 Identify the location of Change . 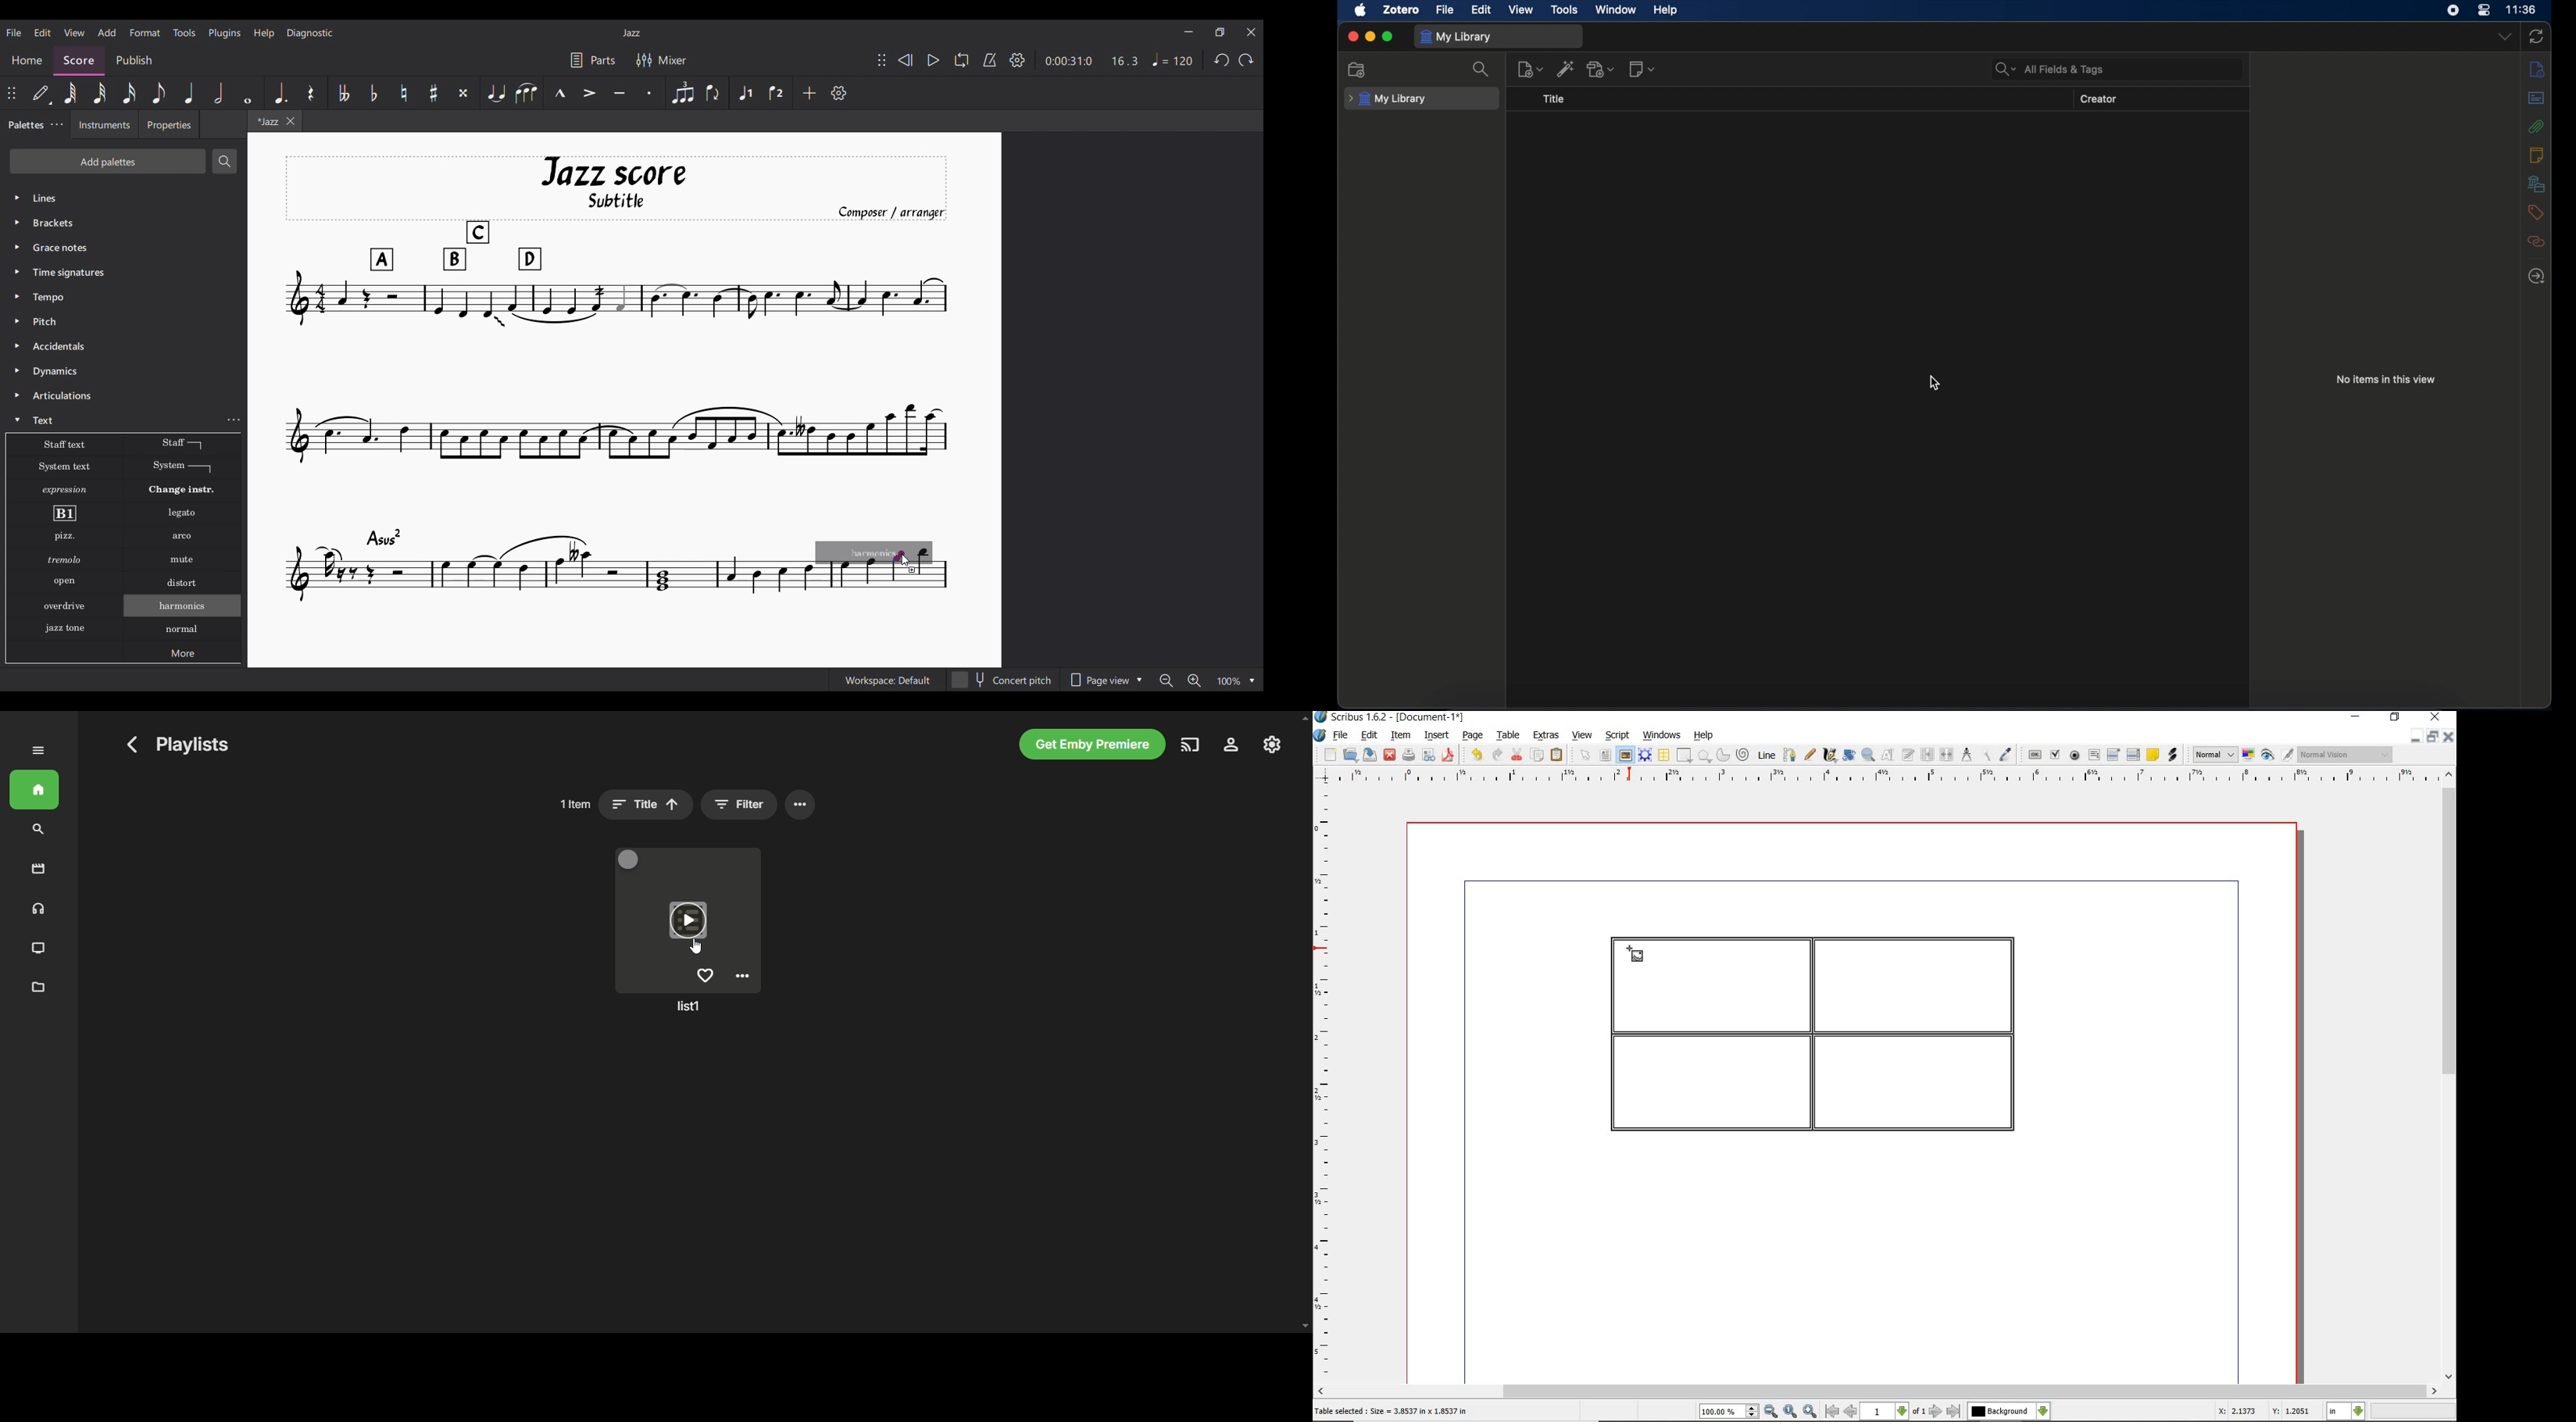
(190, 490).